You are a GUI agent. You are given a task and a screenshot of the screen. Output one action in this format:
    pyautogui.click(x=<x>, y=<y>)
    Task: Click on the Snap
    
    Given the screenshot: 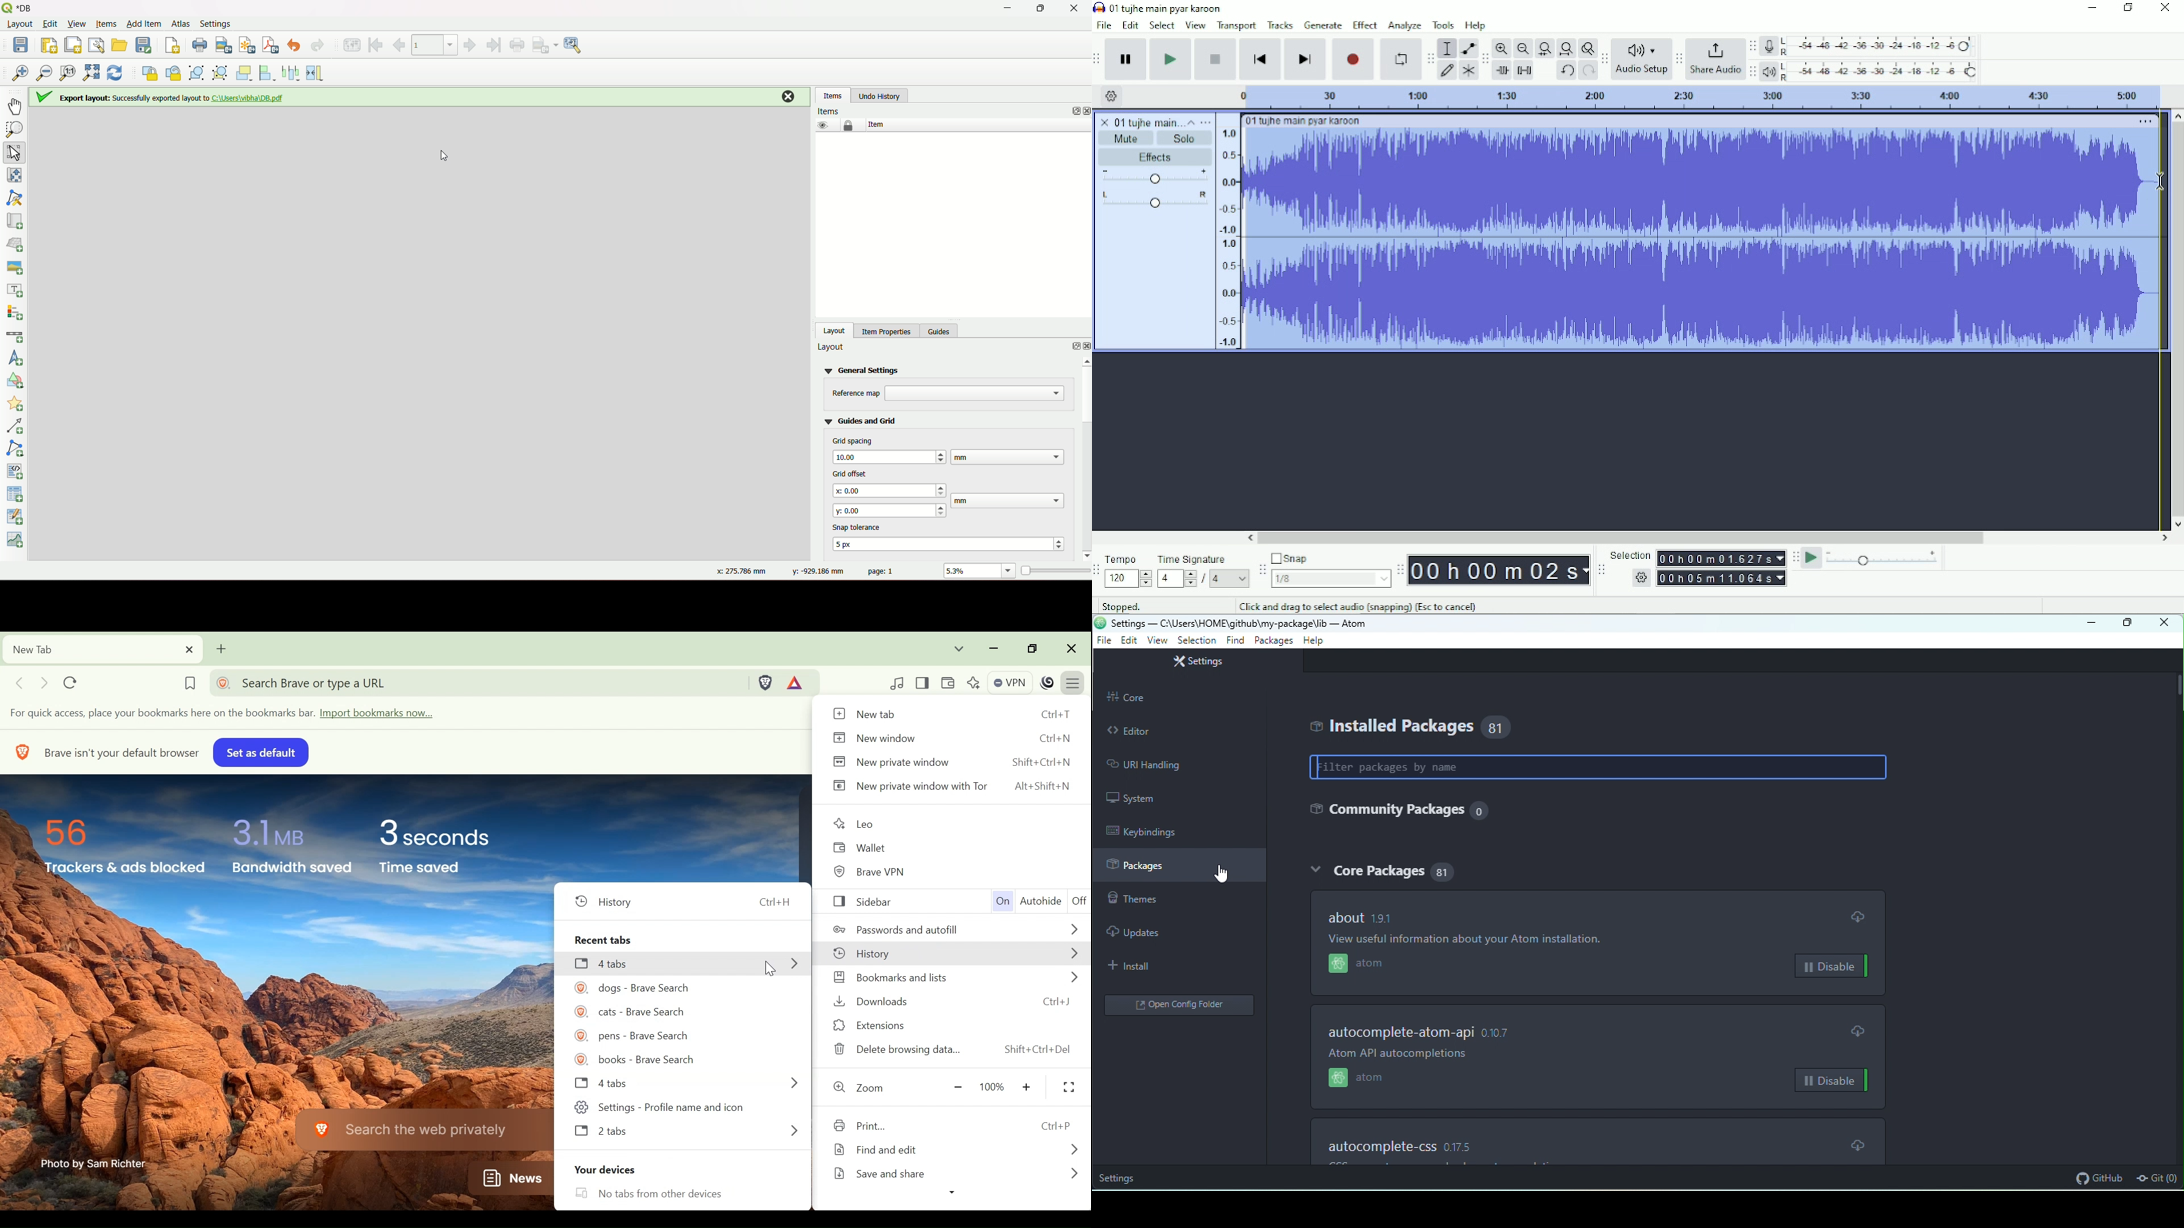 What is the action you would take?
    pyautogui.click(x=1330, y=557)
    